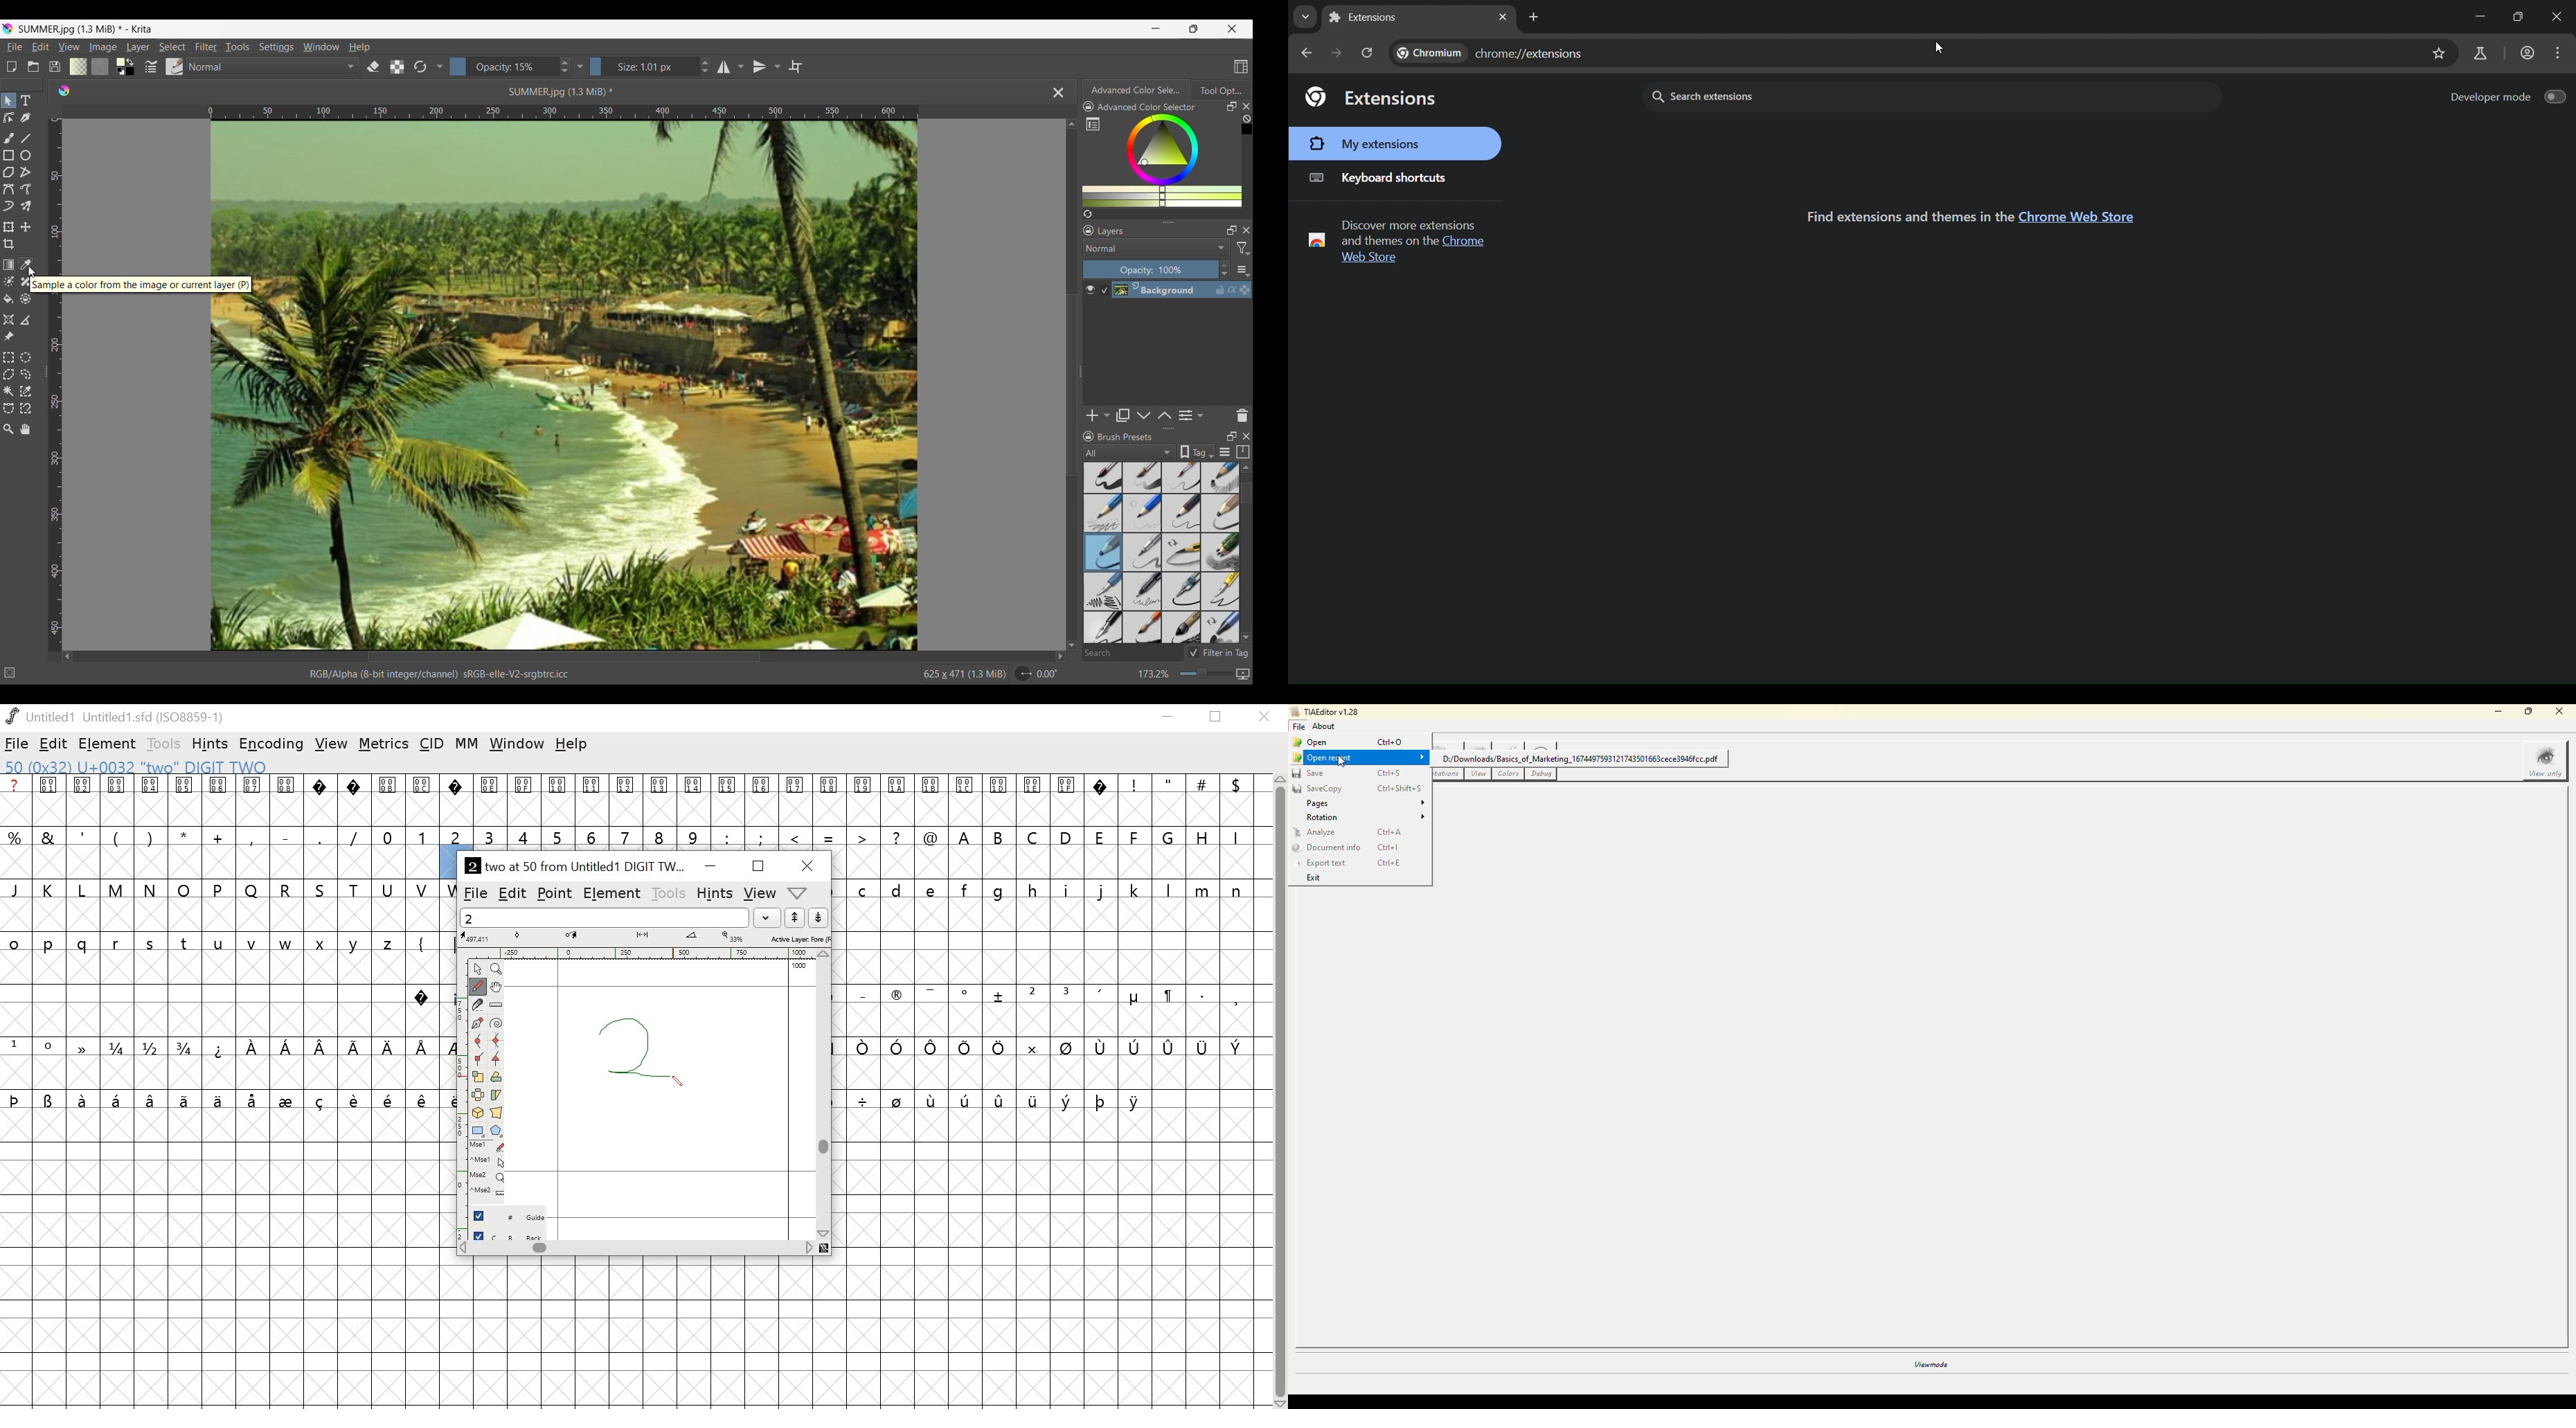 The image size is (2576, 1428). I want to click on guide, so click(511, 1214).